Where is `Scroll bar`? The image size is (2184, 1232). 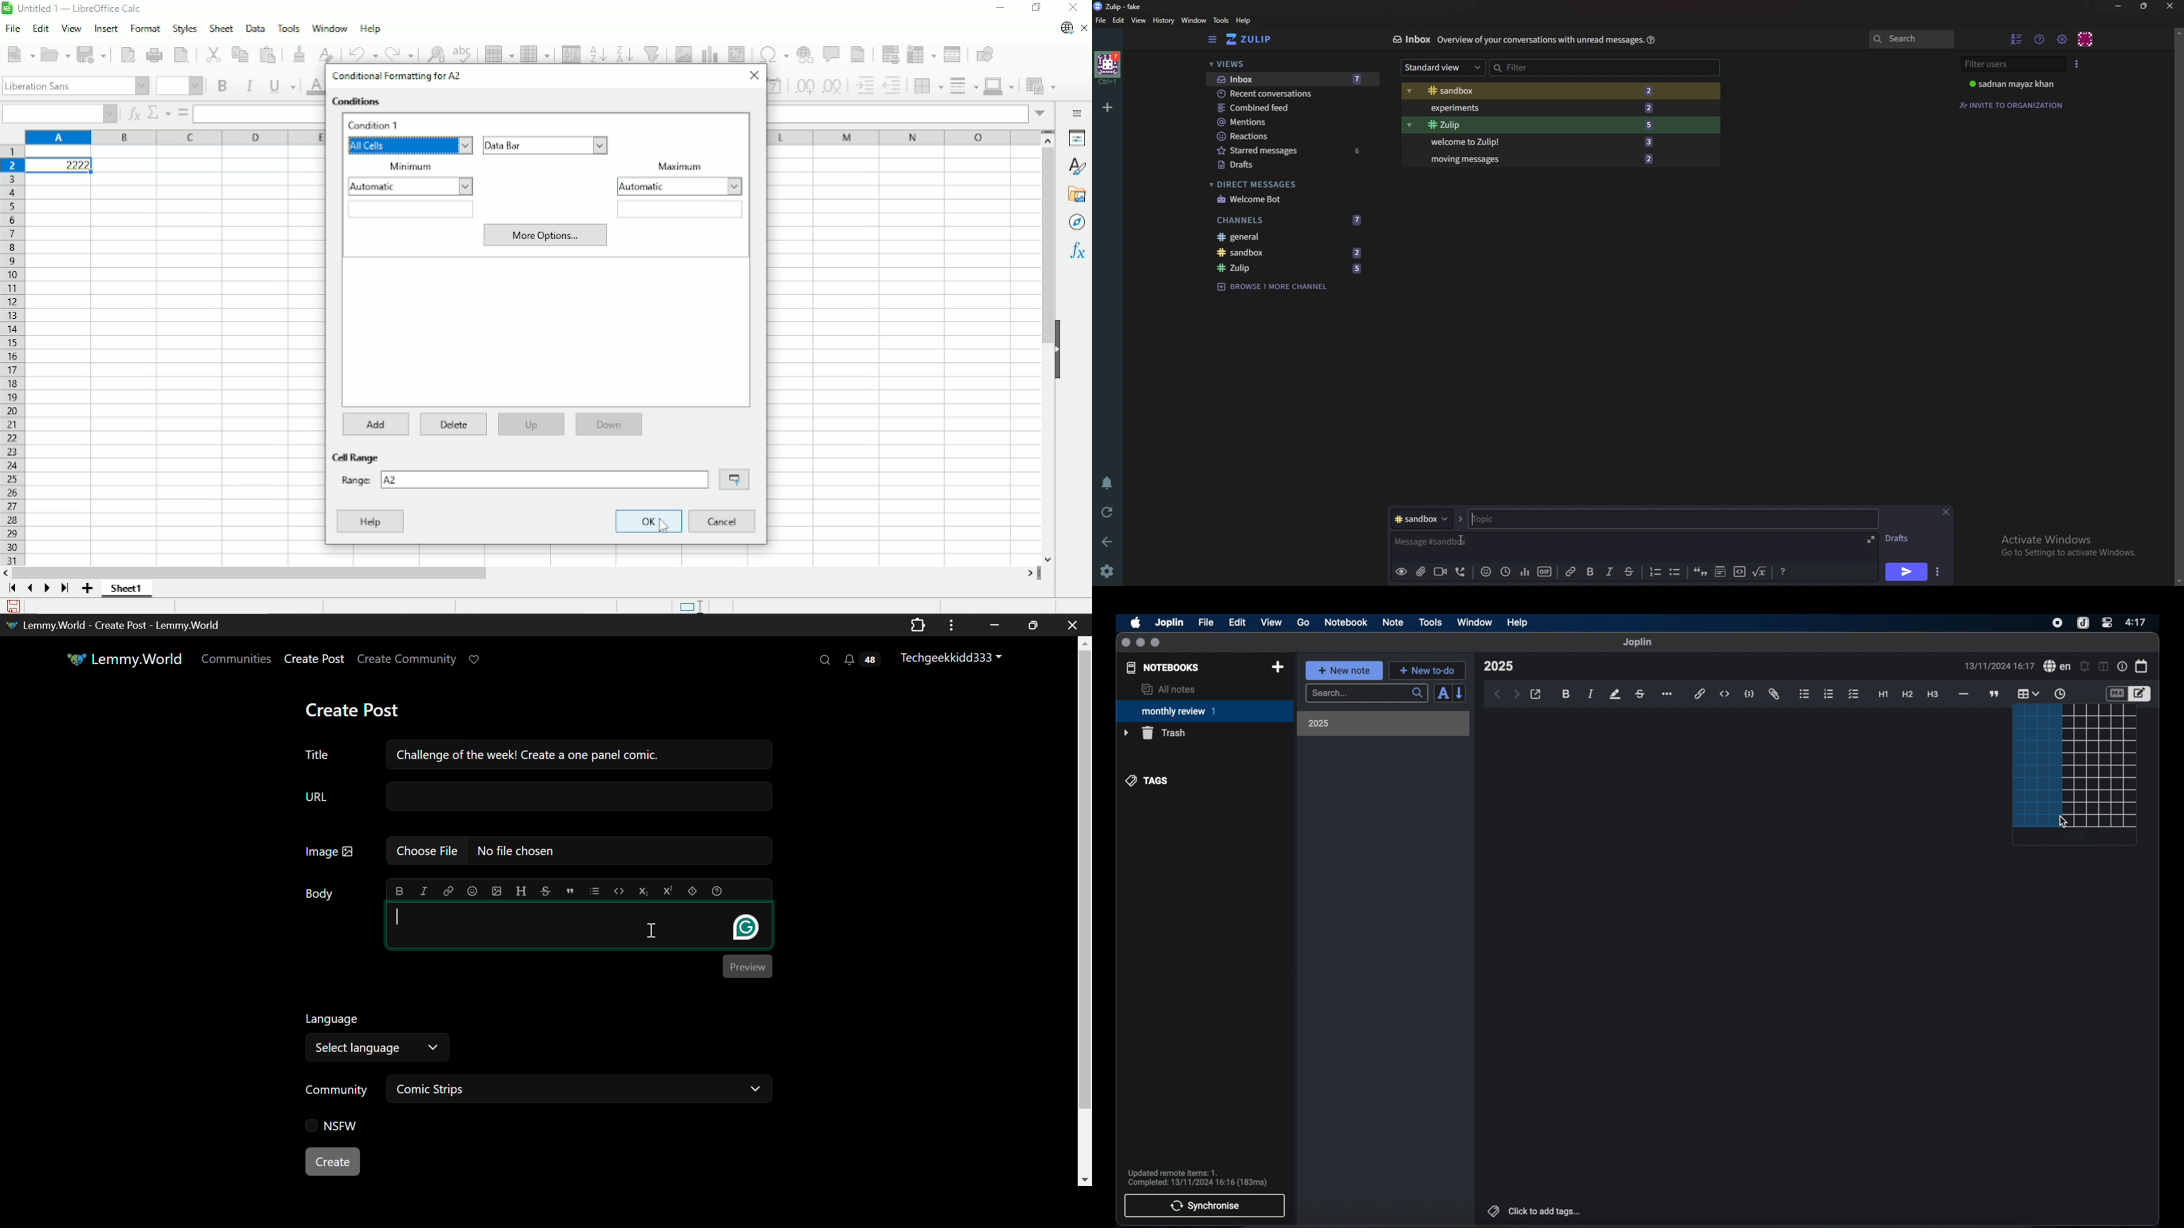
Scroll bar is located at coordinates (2178, 307).